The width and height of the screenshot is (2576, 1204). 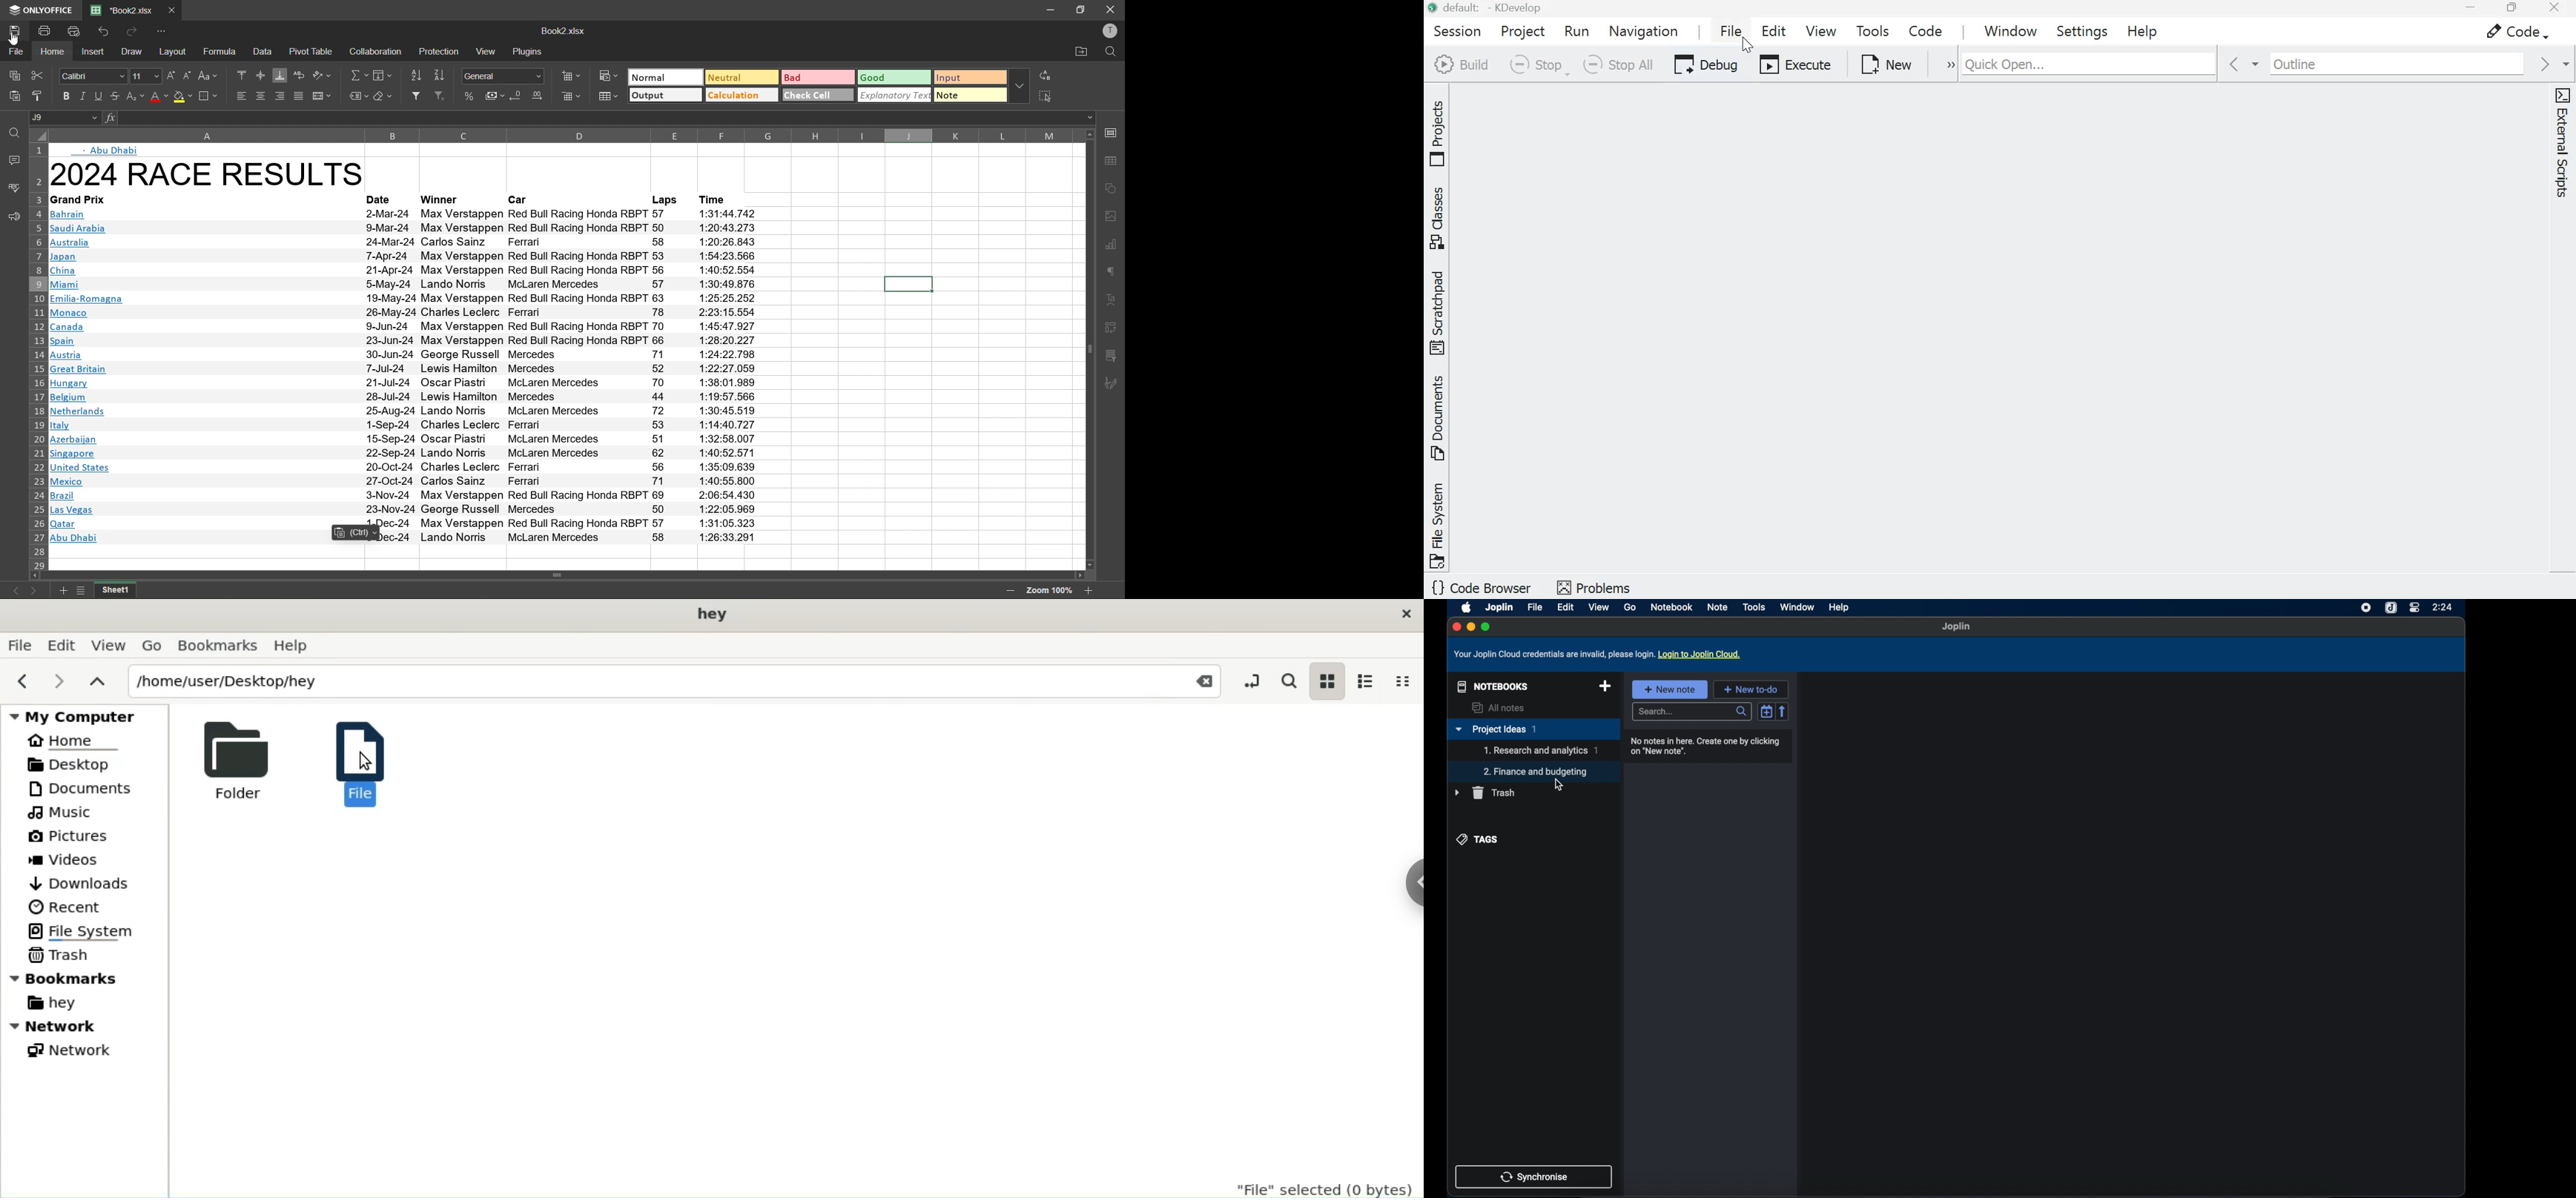 I want to click on text info, so click(x=404, y=425).